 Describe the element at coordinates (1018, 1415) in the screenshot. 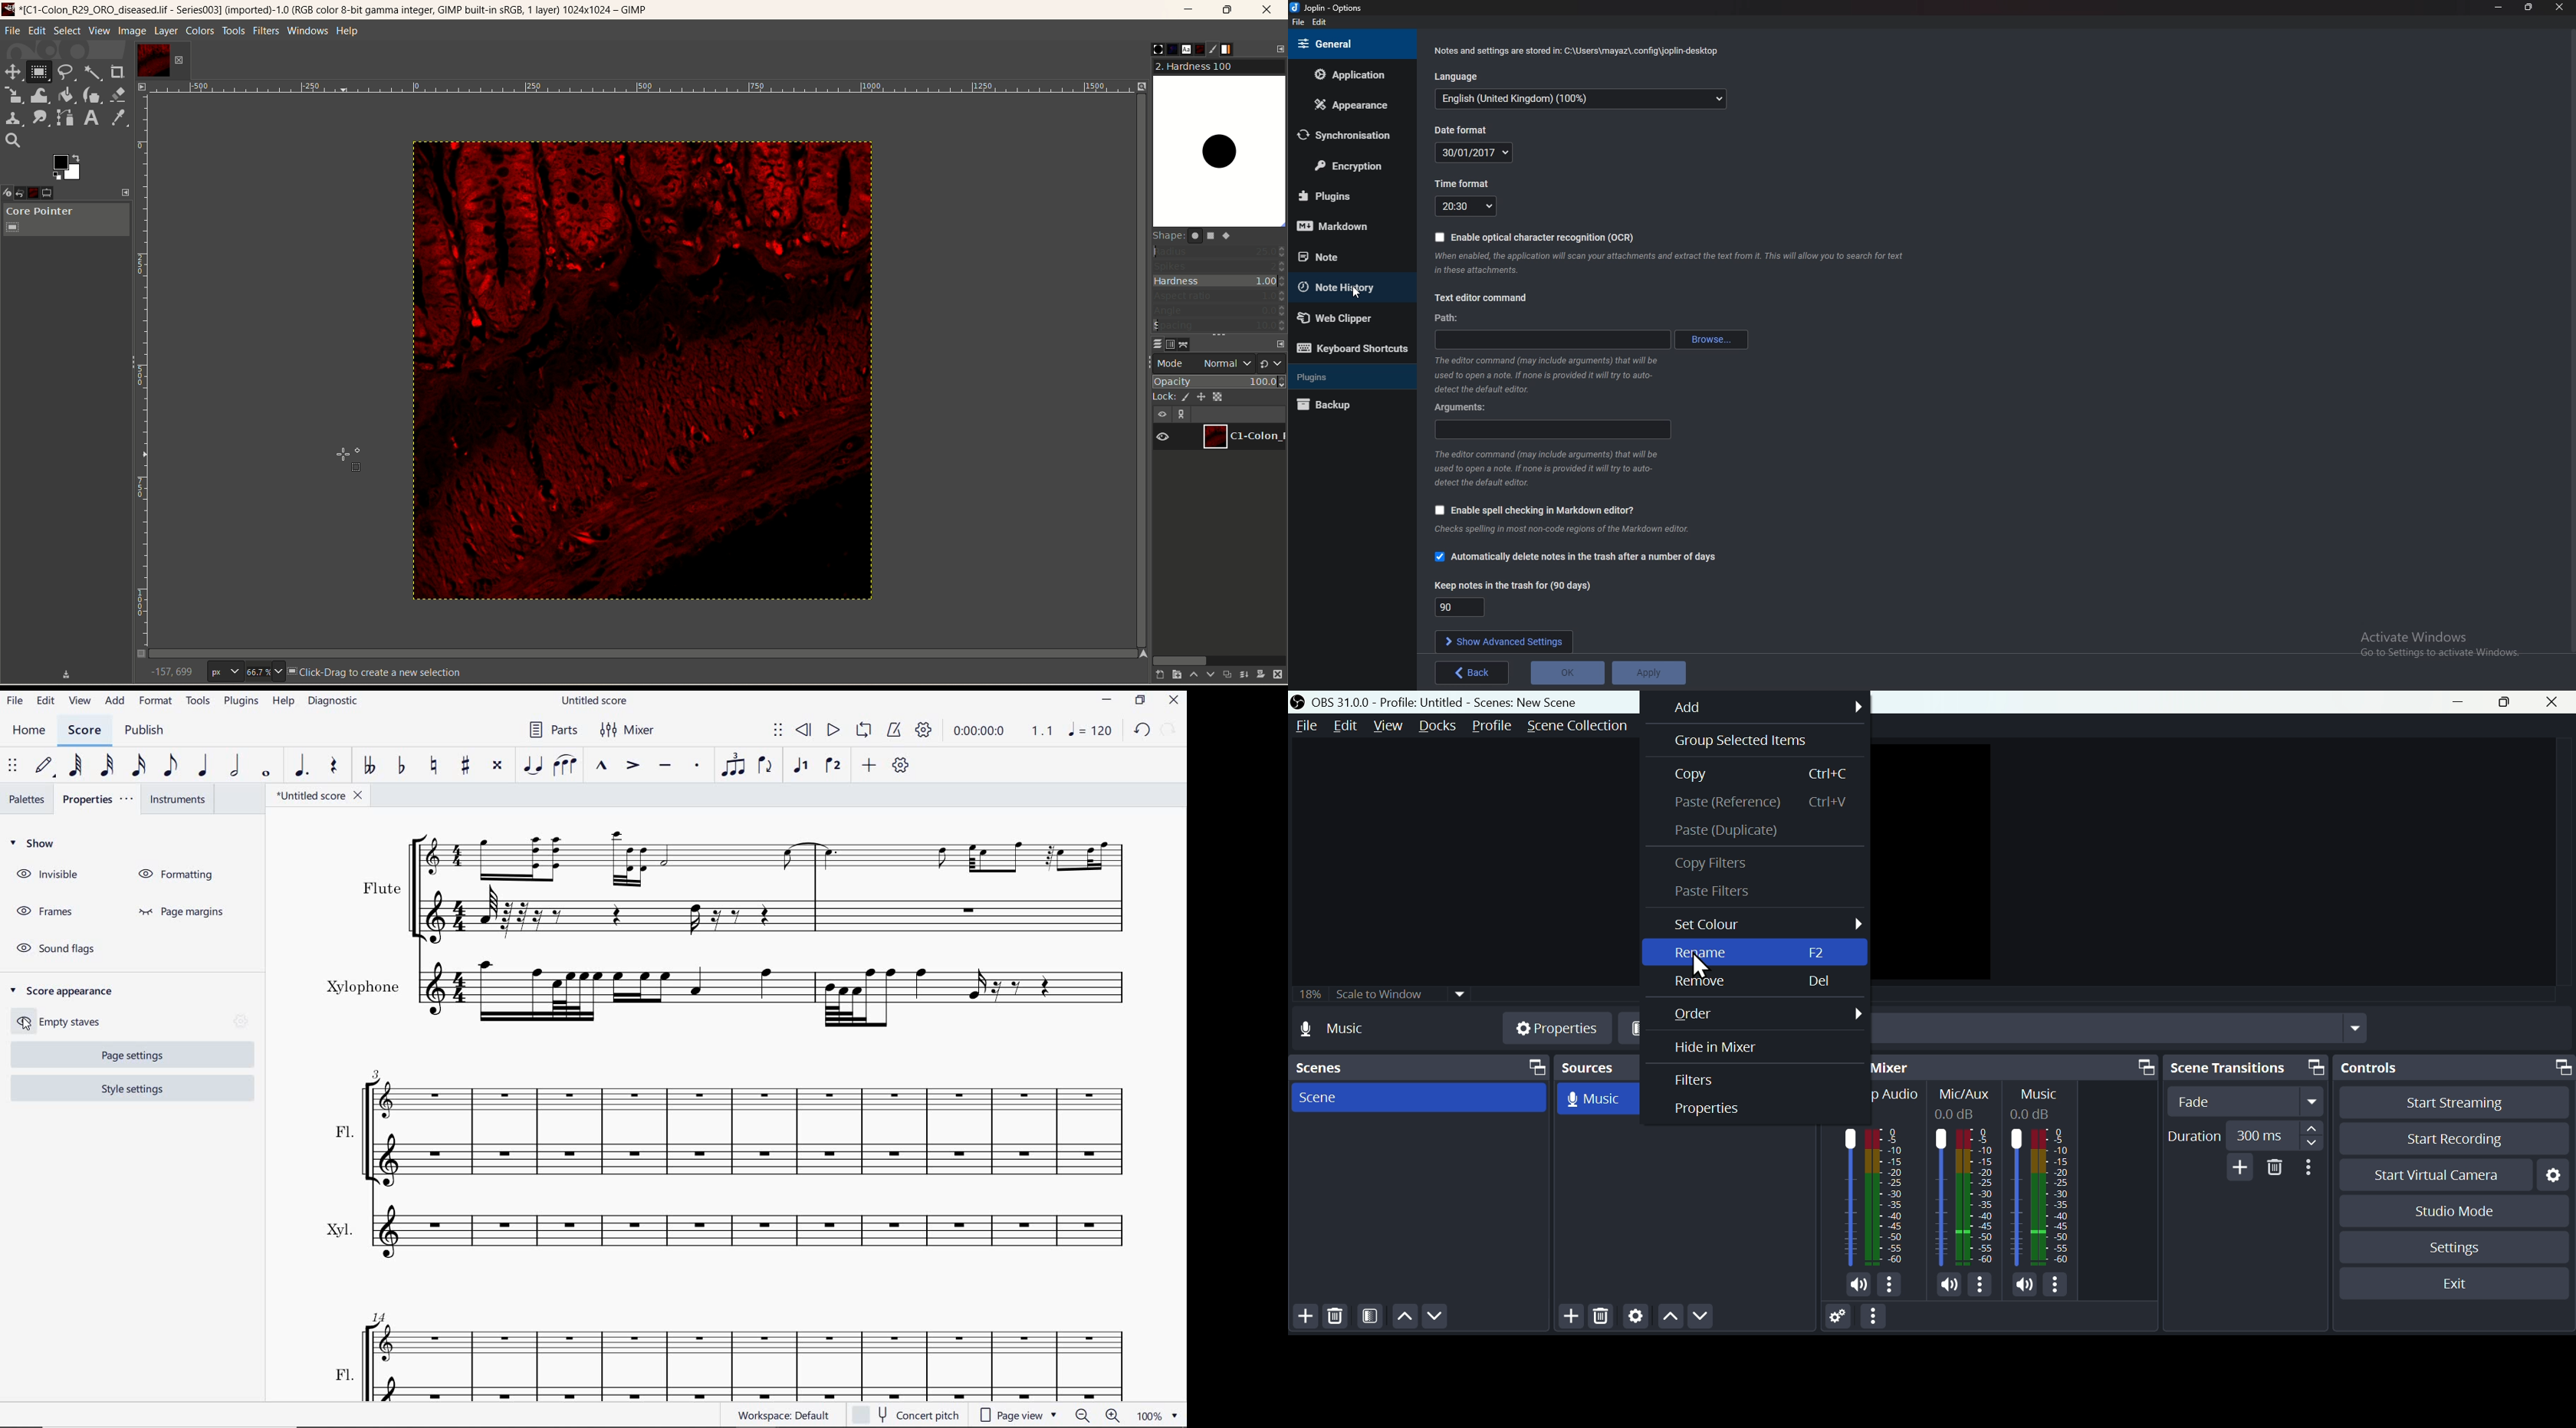

I see `page view` at that location.